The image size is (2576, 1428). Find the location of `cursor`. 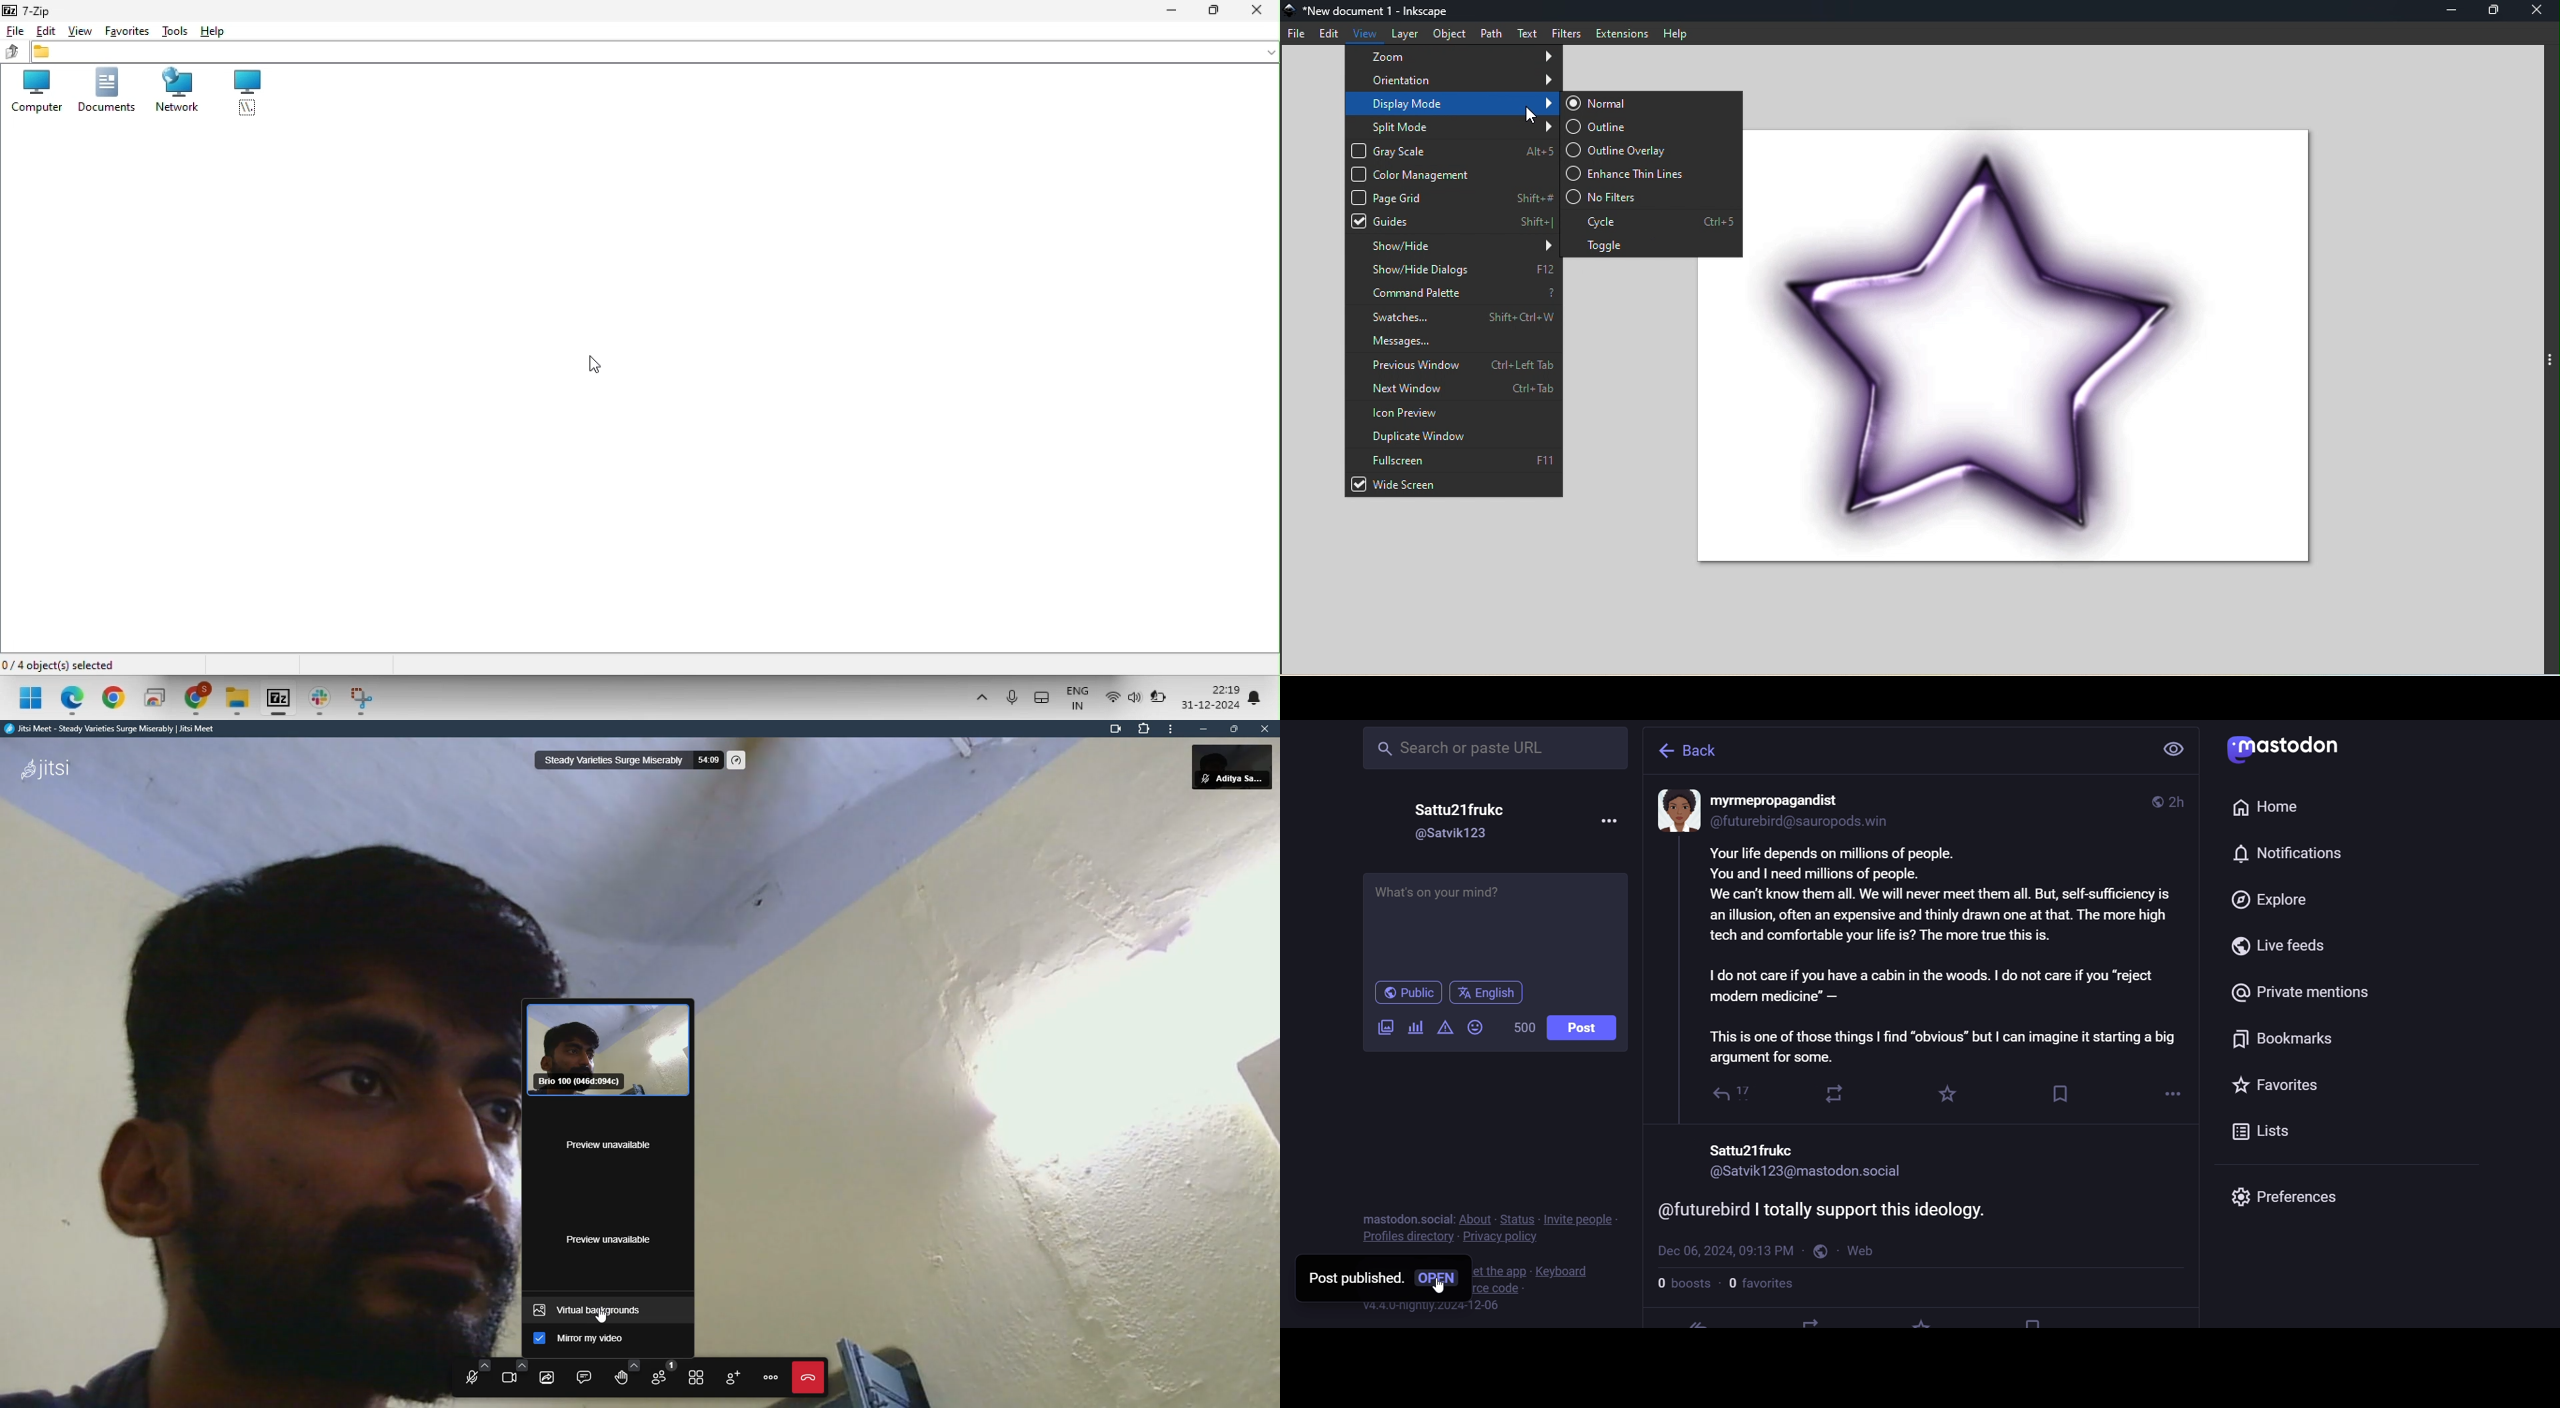

cursor is located at coordinates (1439, 1288).